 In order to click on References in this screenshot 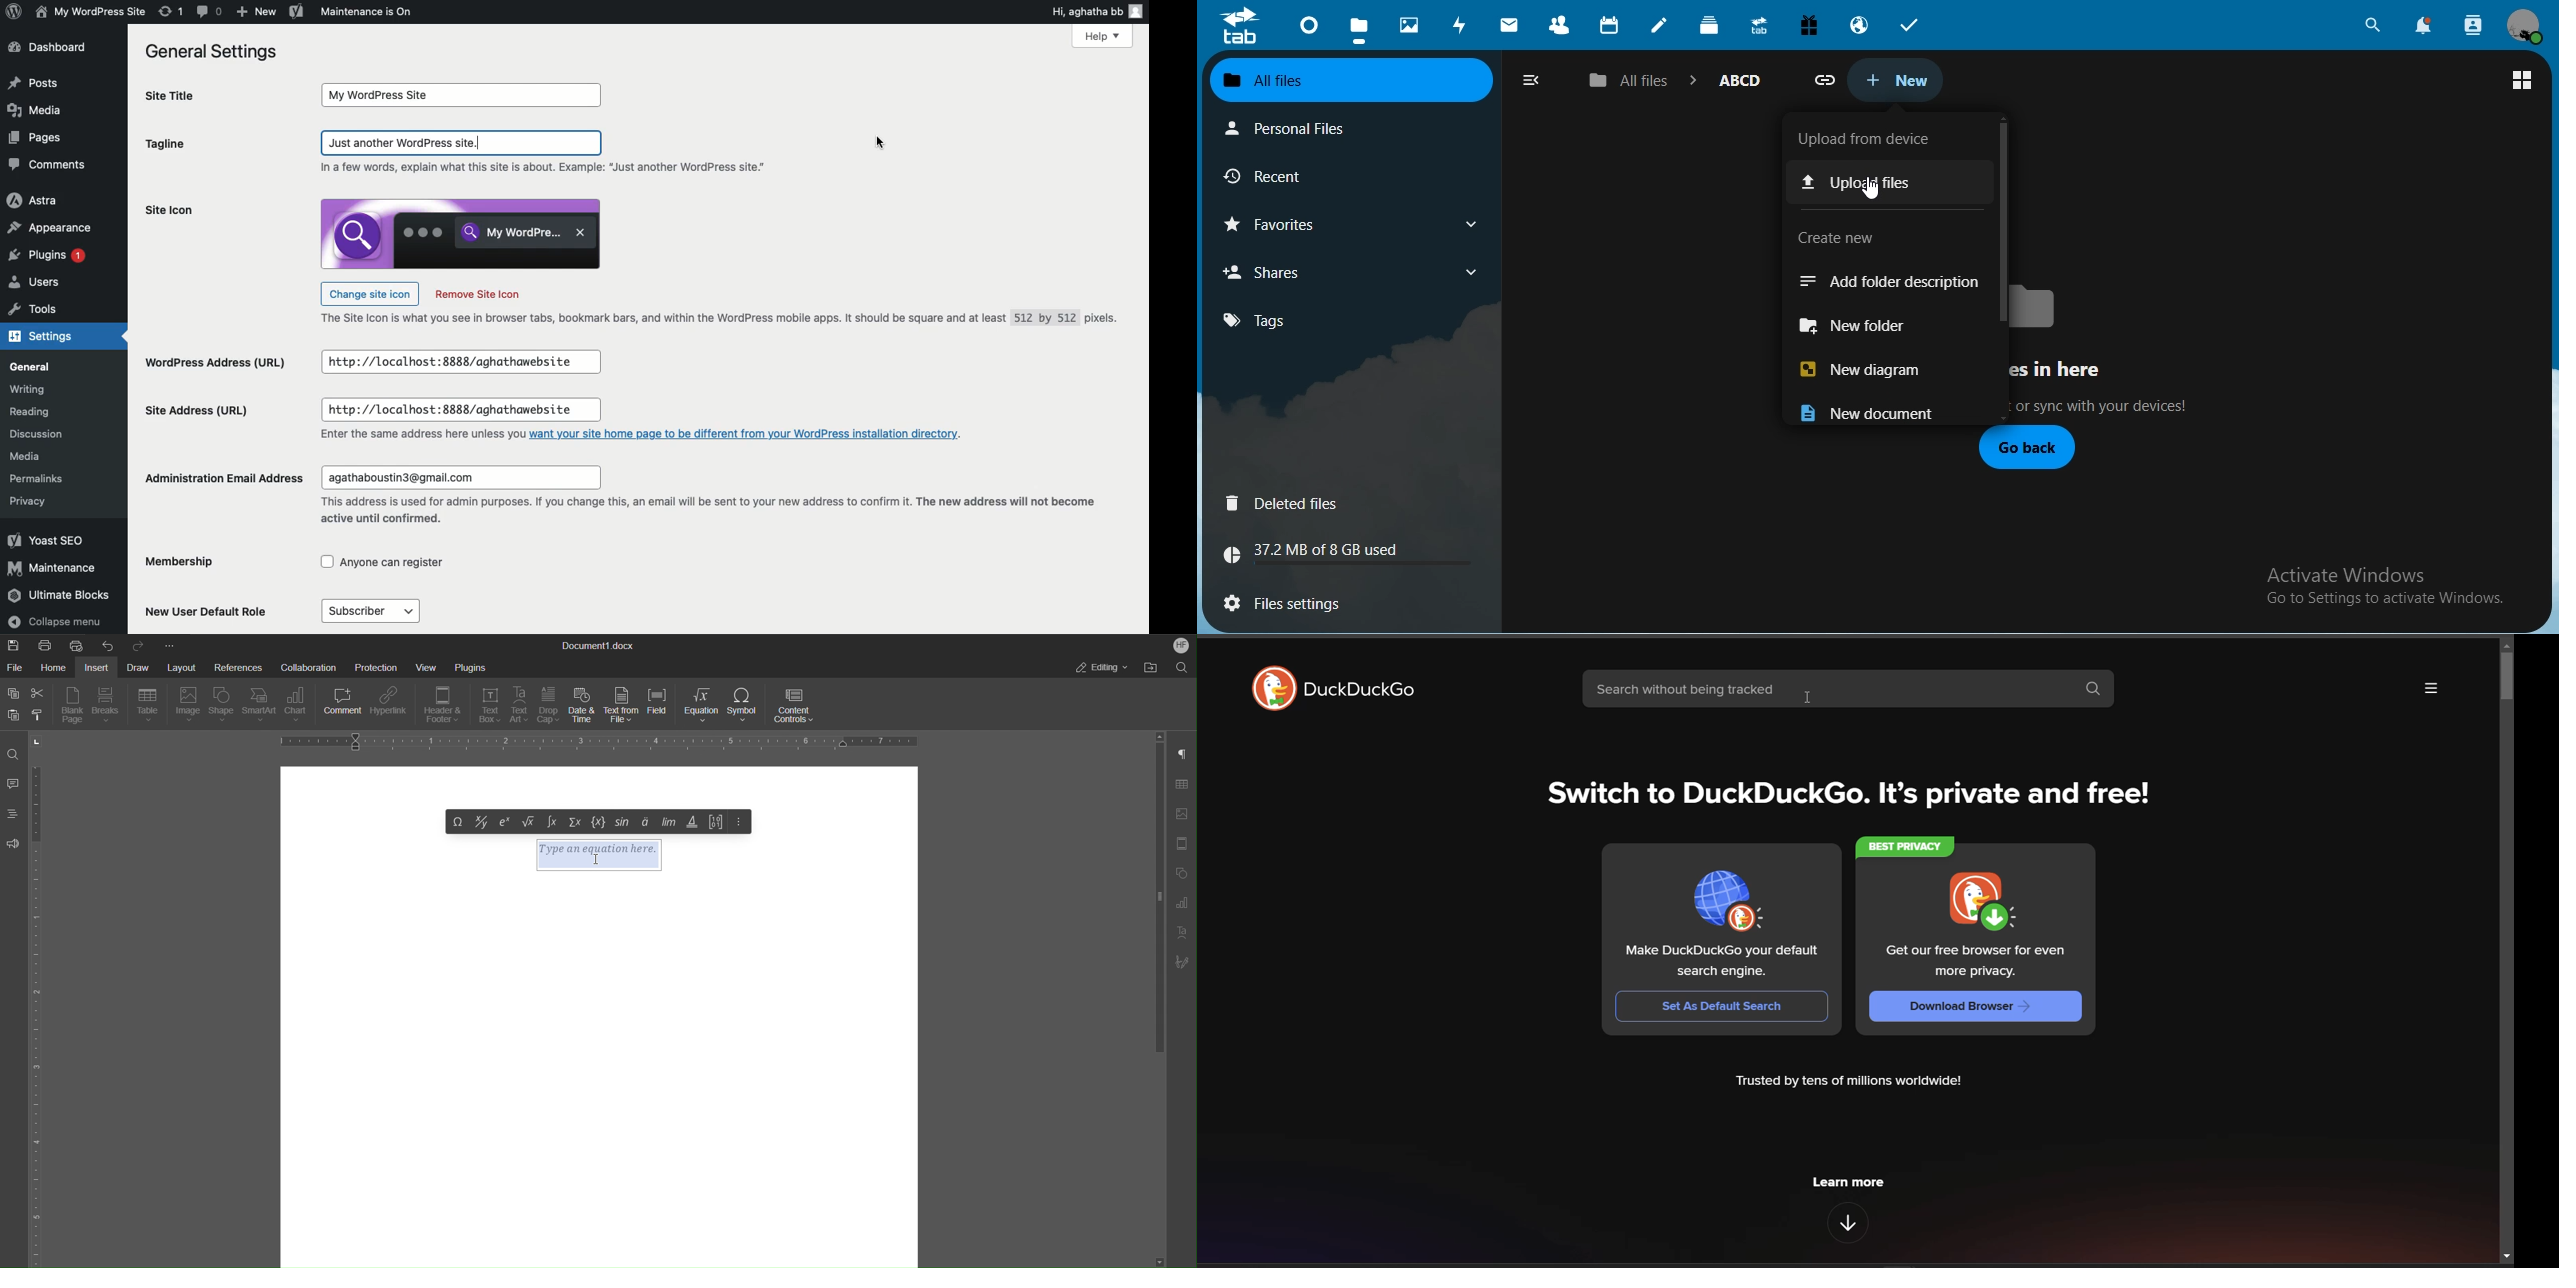, I will do `click(239, 667)`.